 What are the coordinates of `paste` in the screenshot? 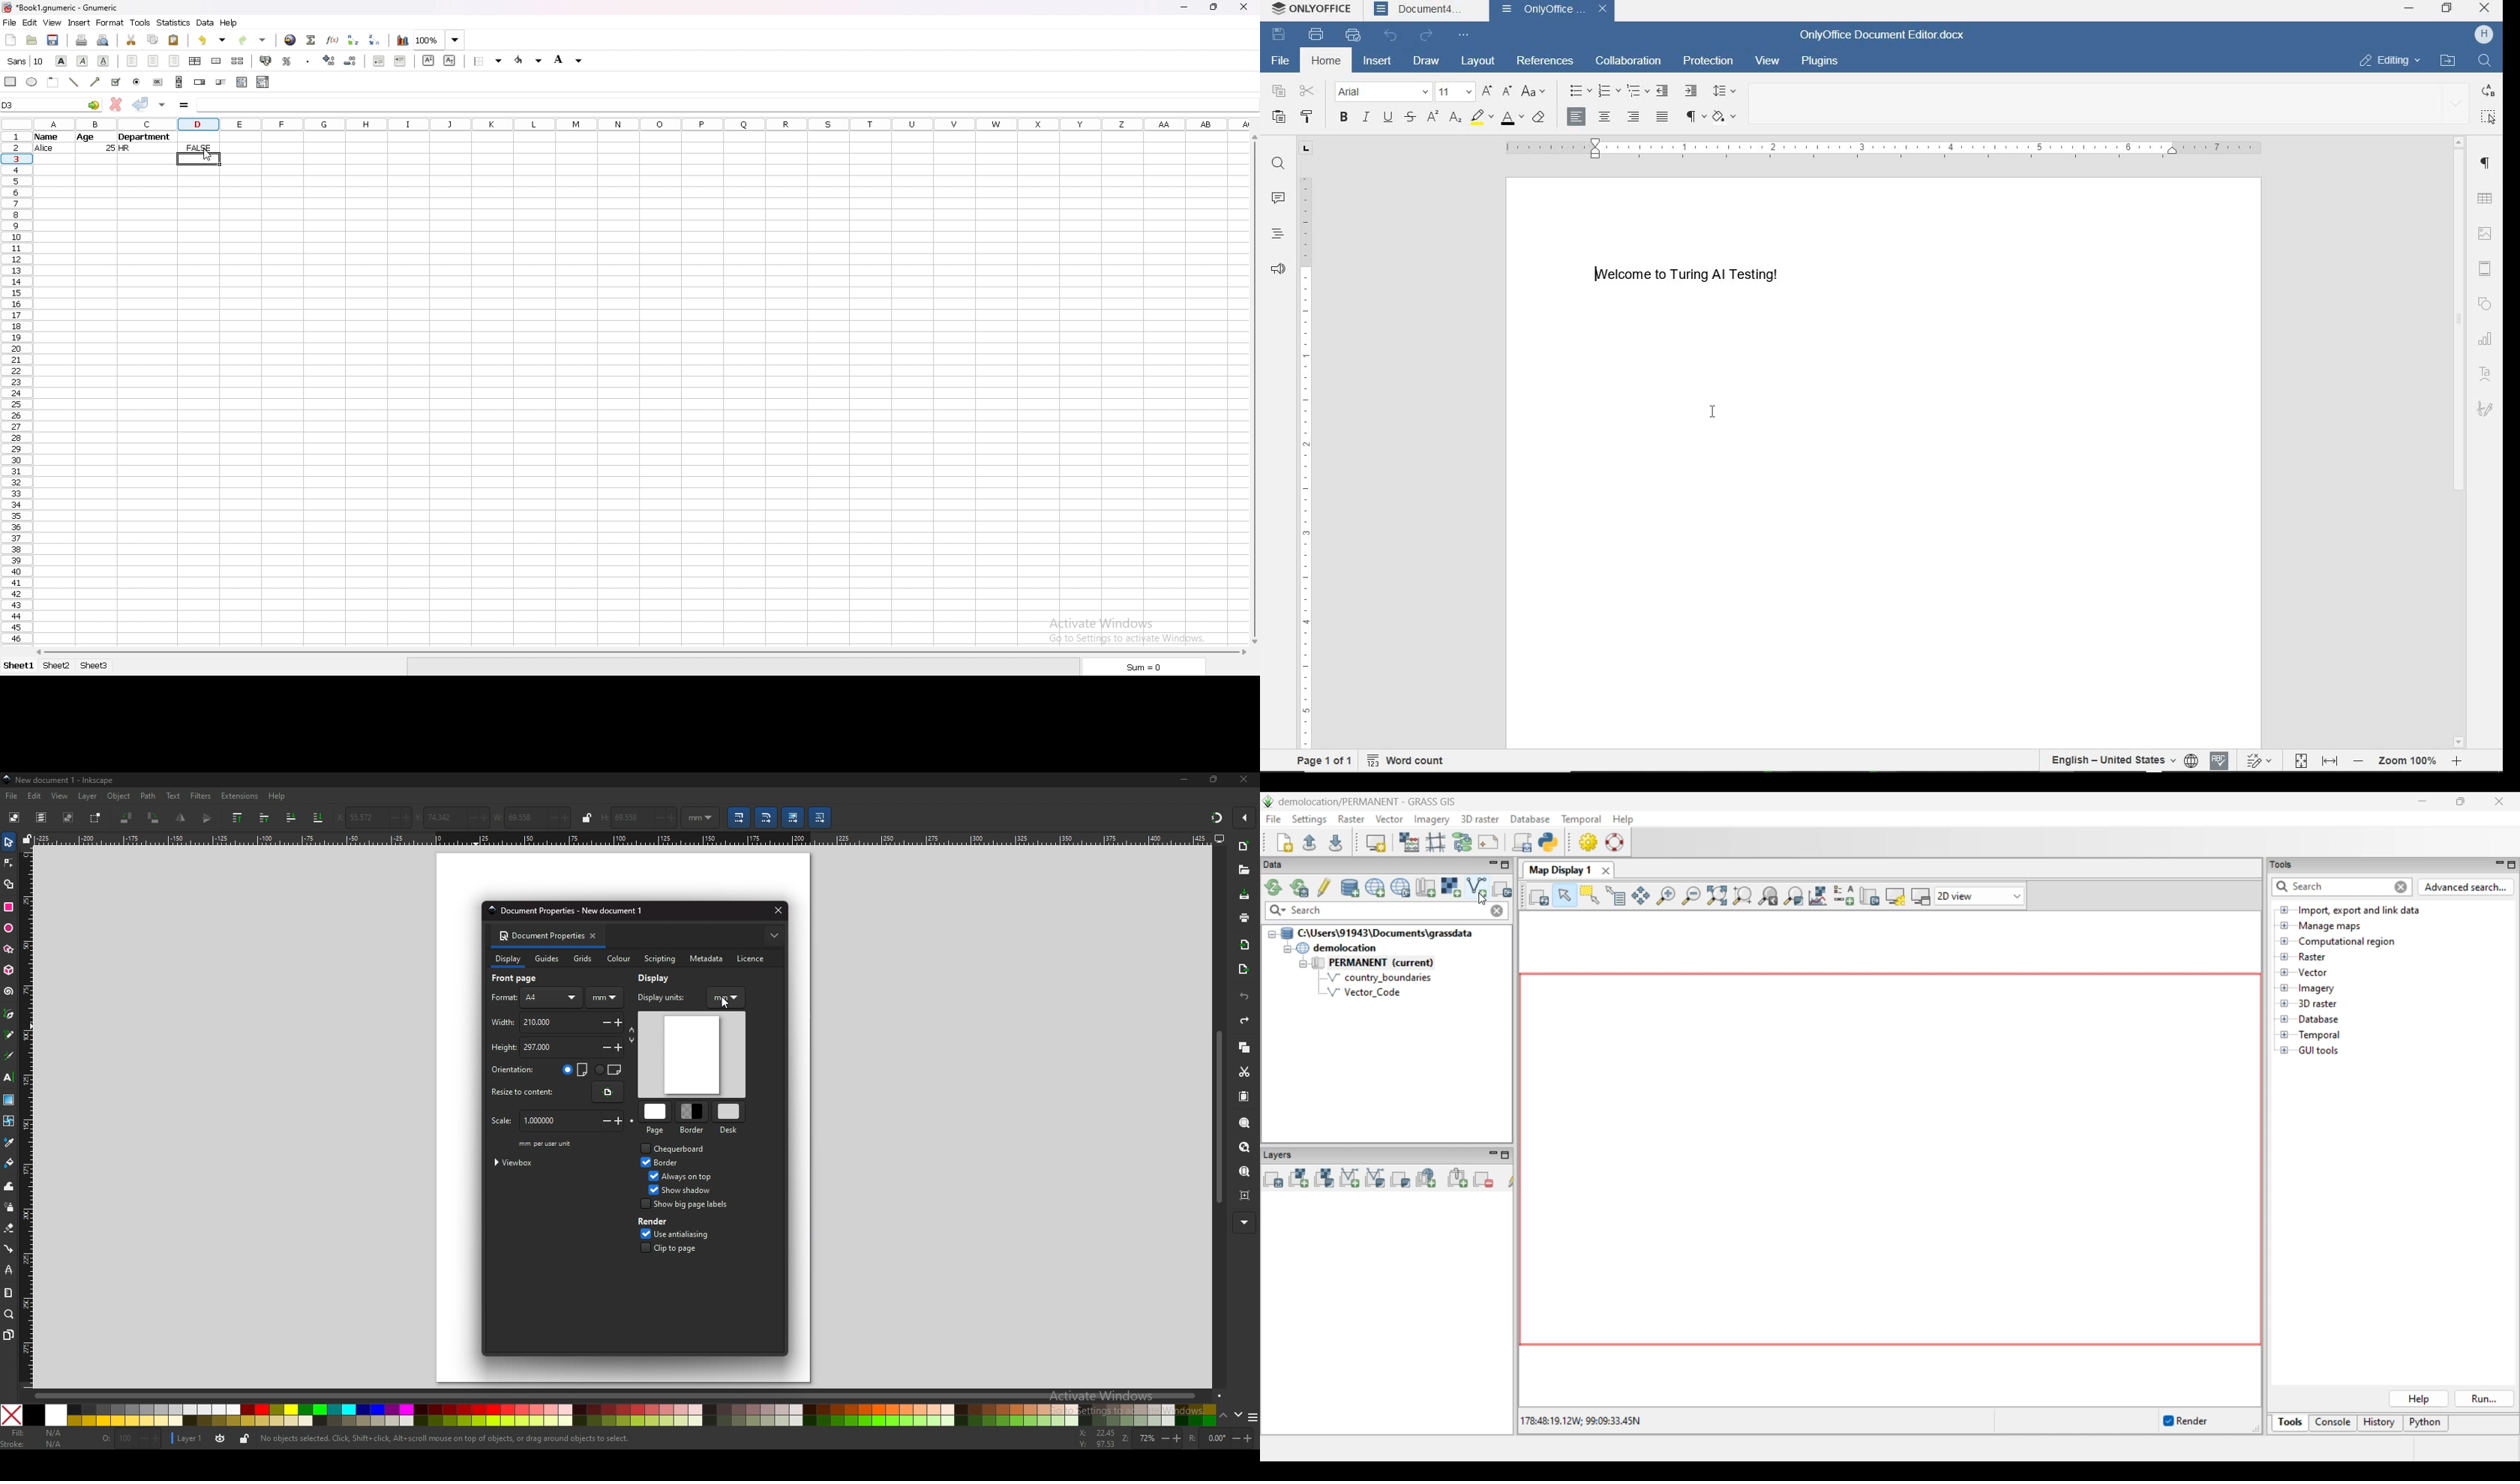 It's located at (1279, 118).